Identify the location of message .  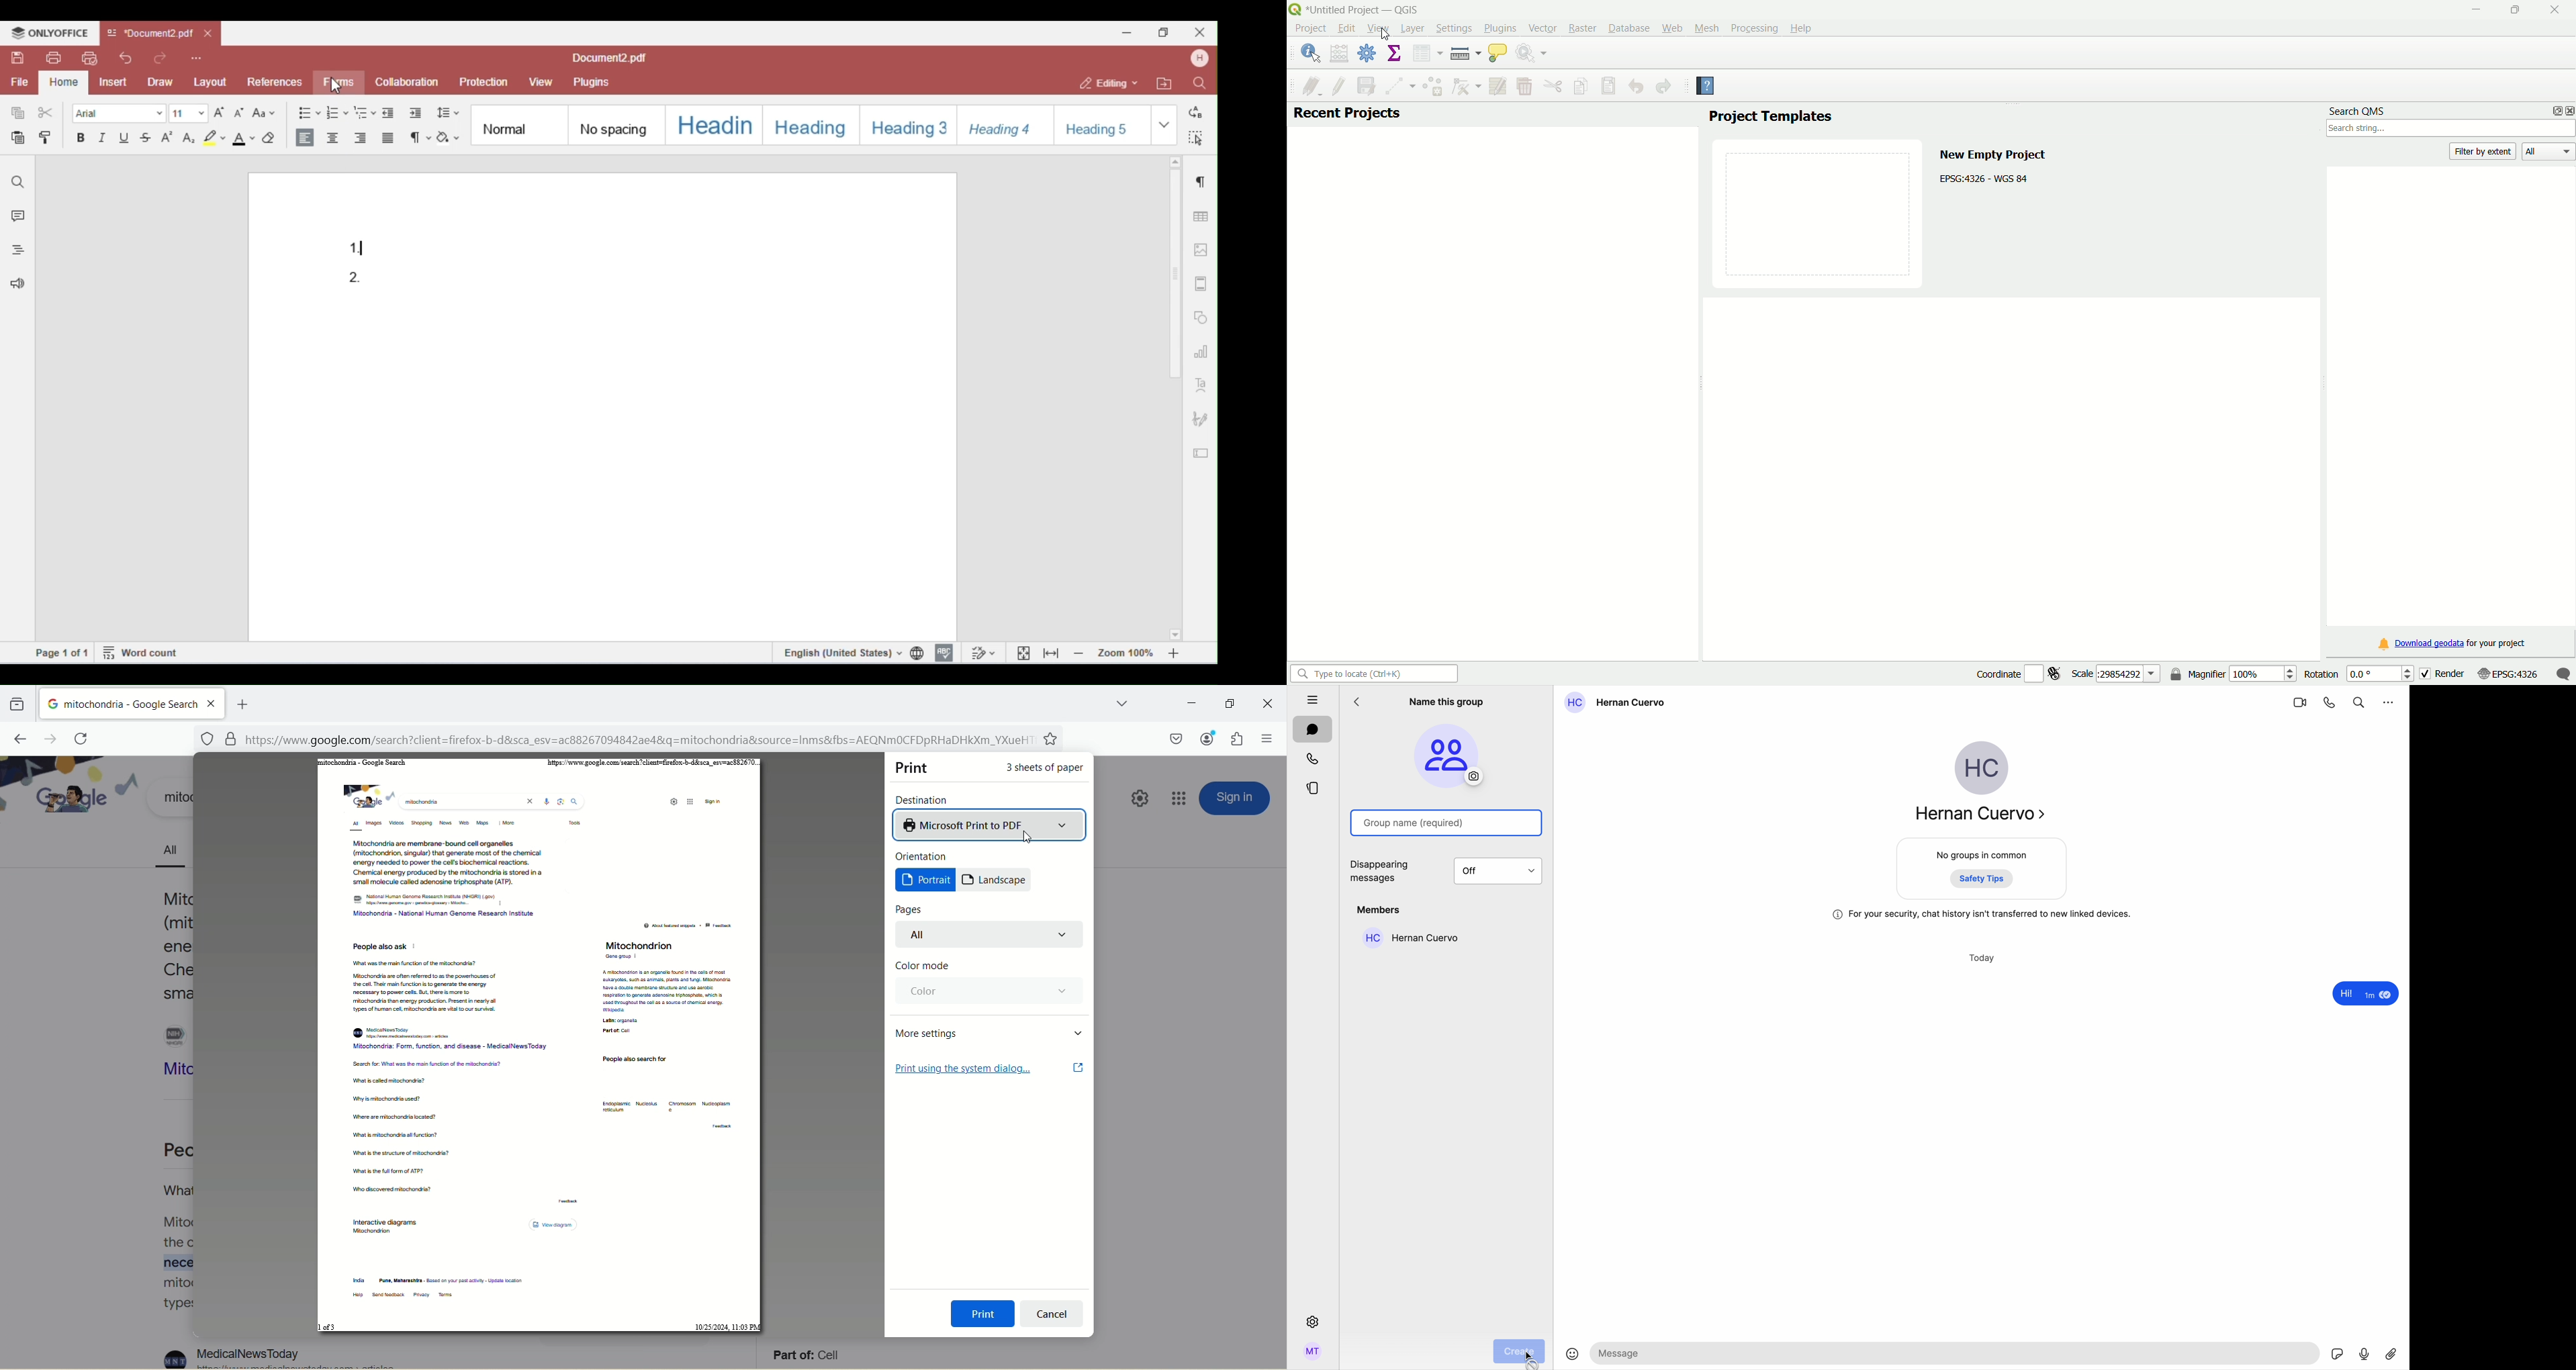
(2363, 995).